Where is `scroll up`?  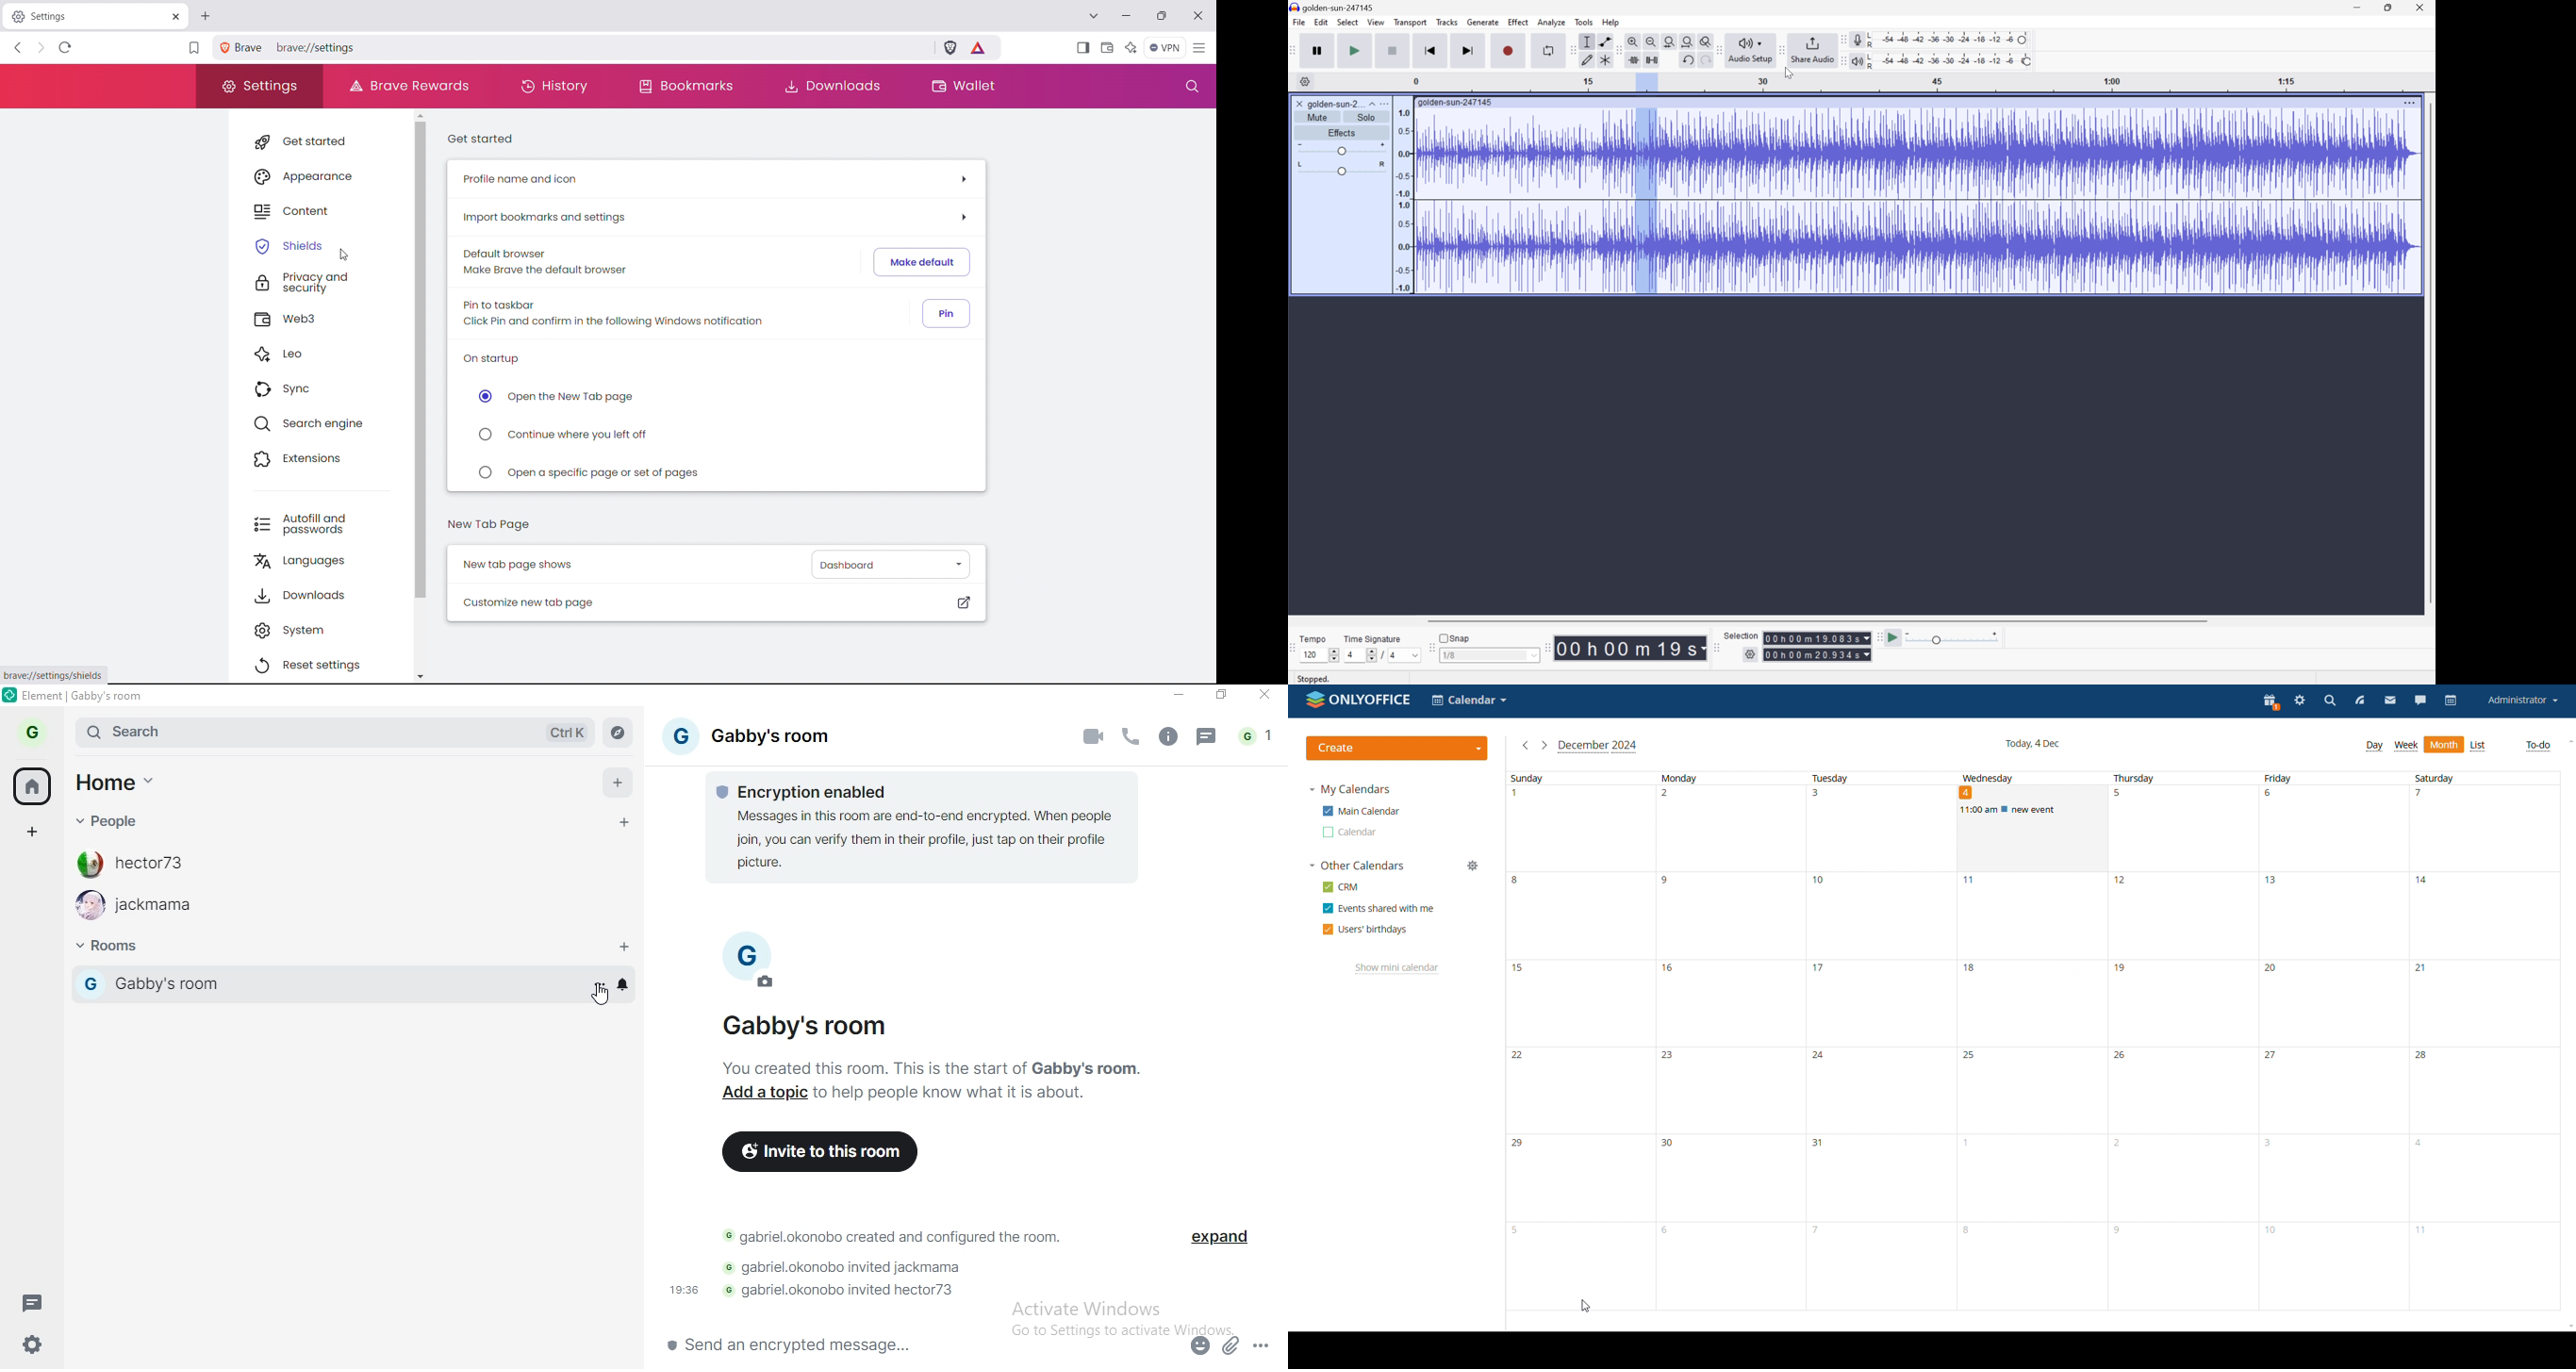 scroll up is located at coordinates (420, 115).